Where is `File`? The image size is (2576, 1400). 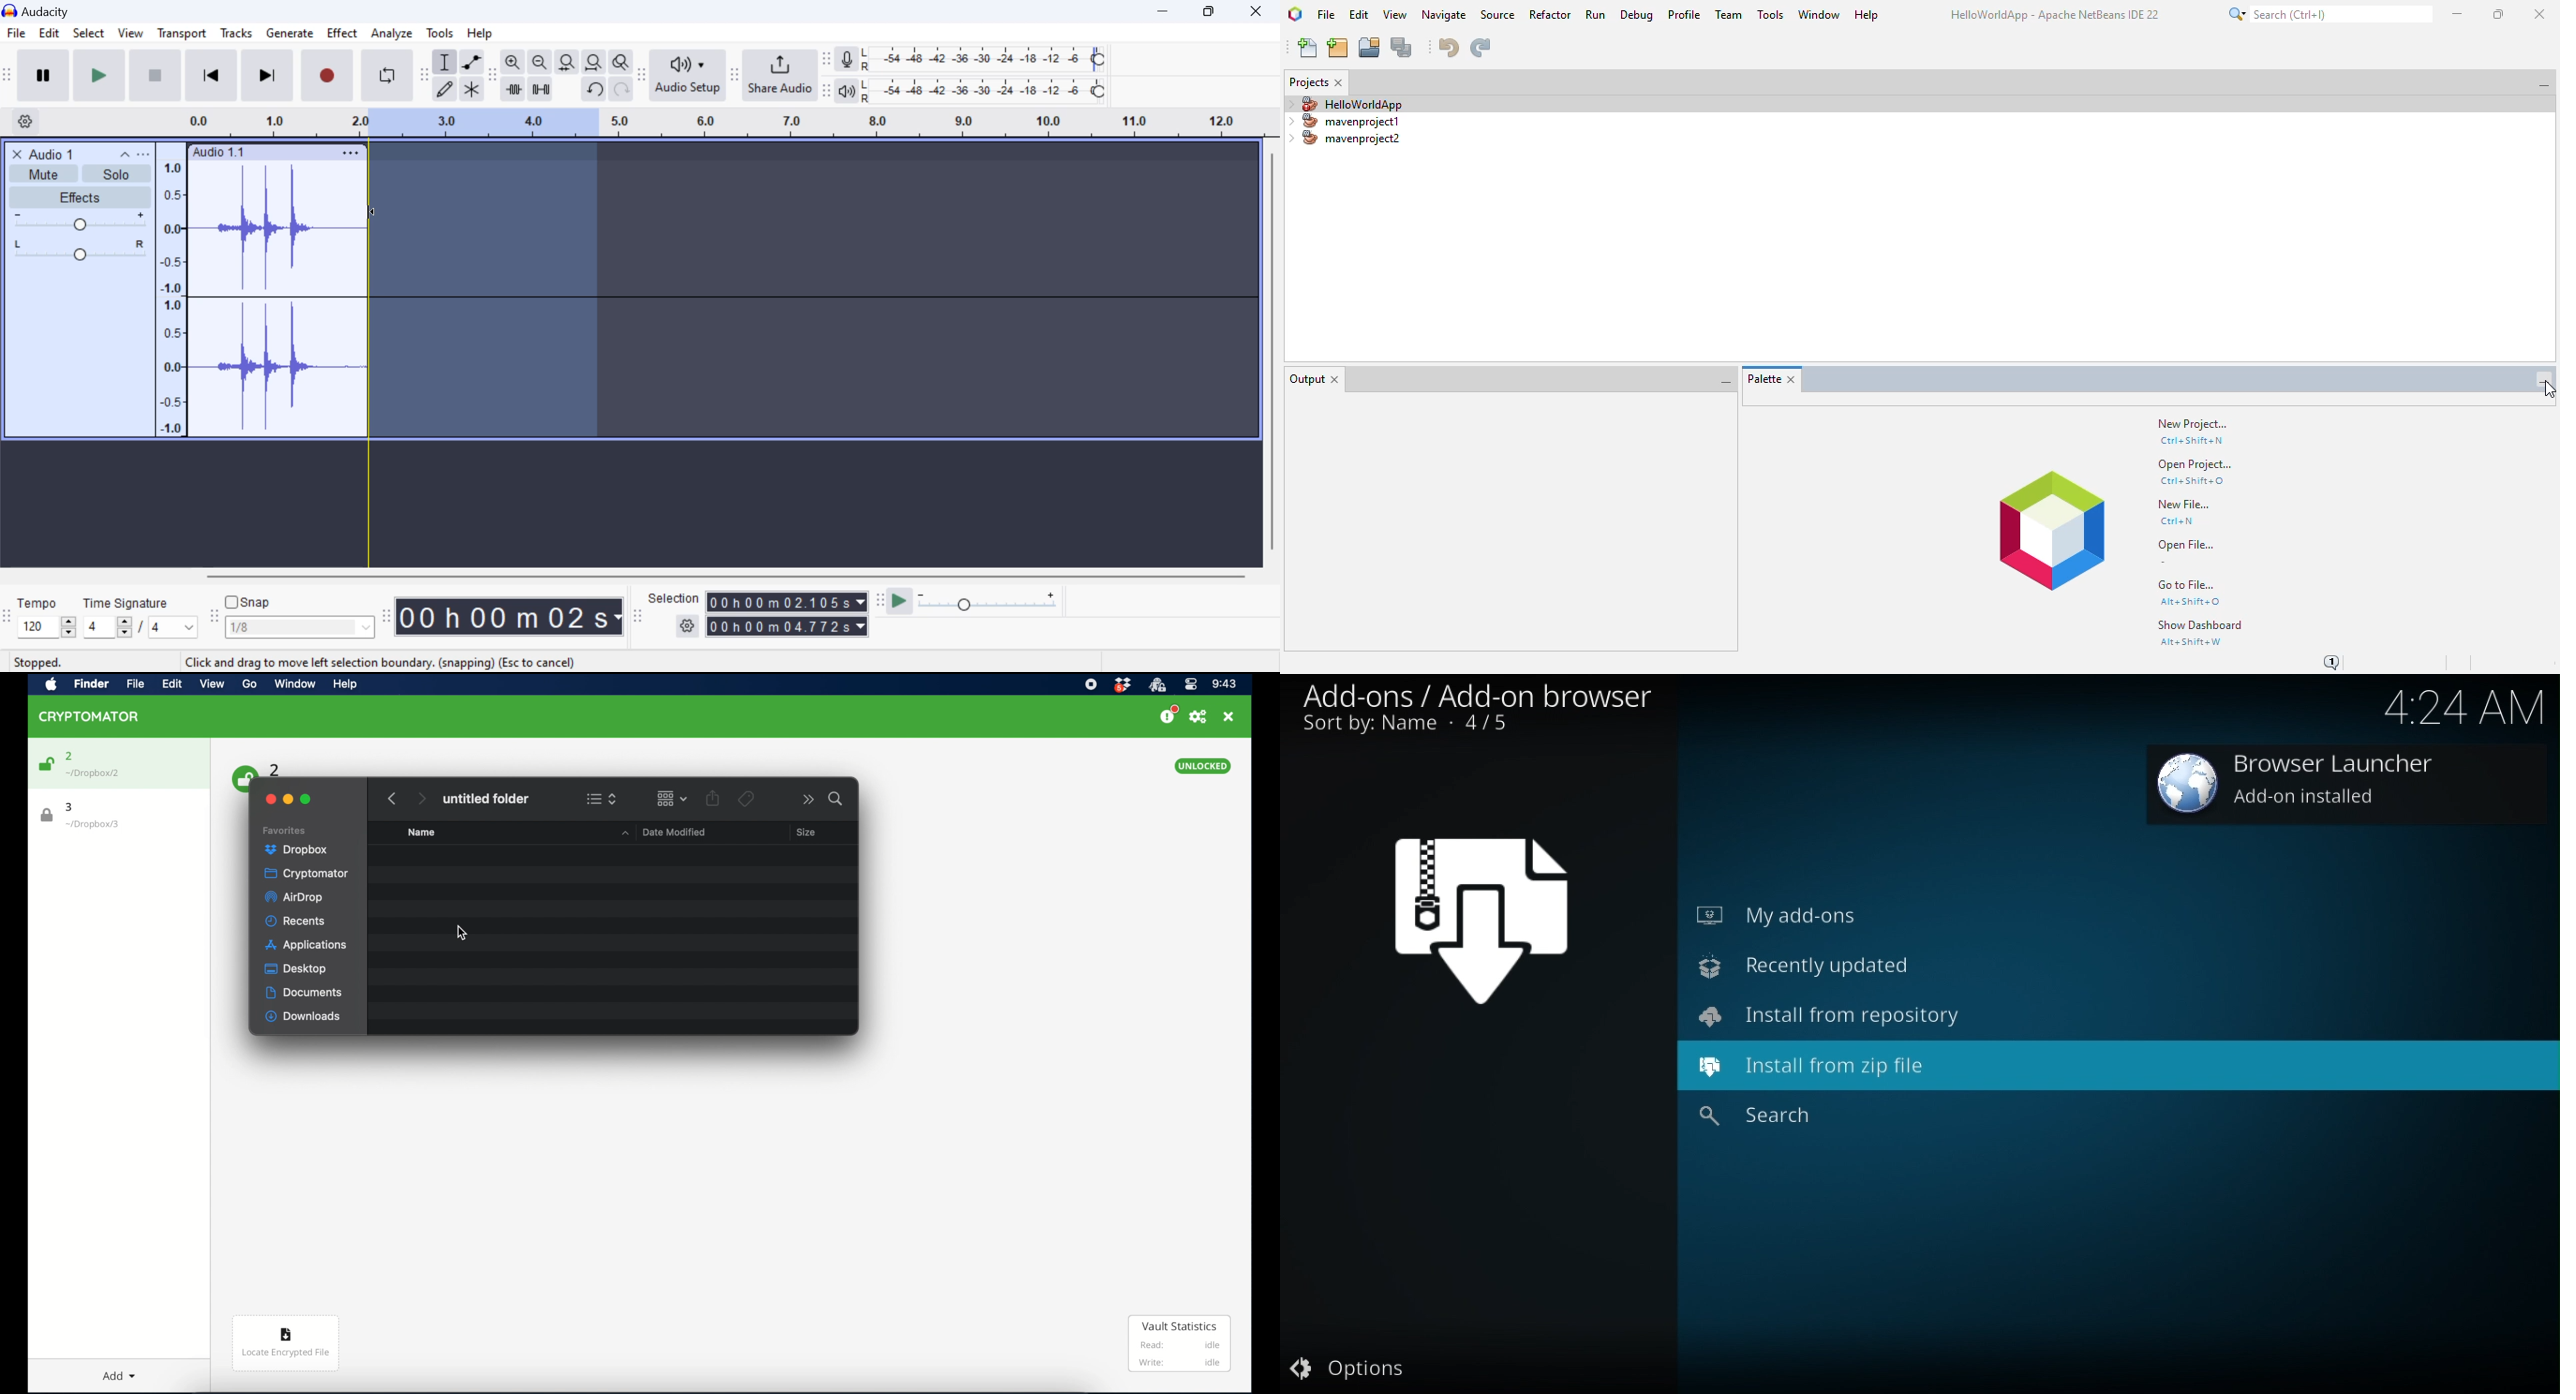 File is located at coordinates (15, 33).